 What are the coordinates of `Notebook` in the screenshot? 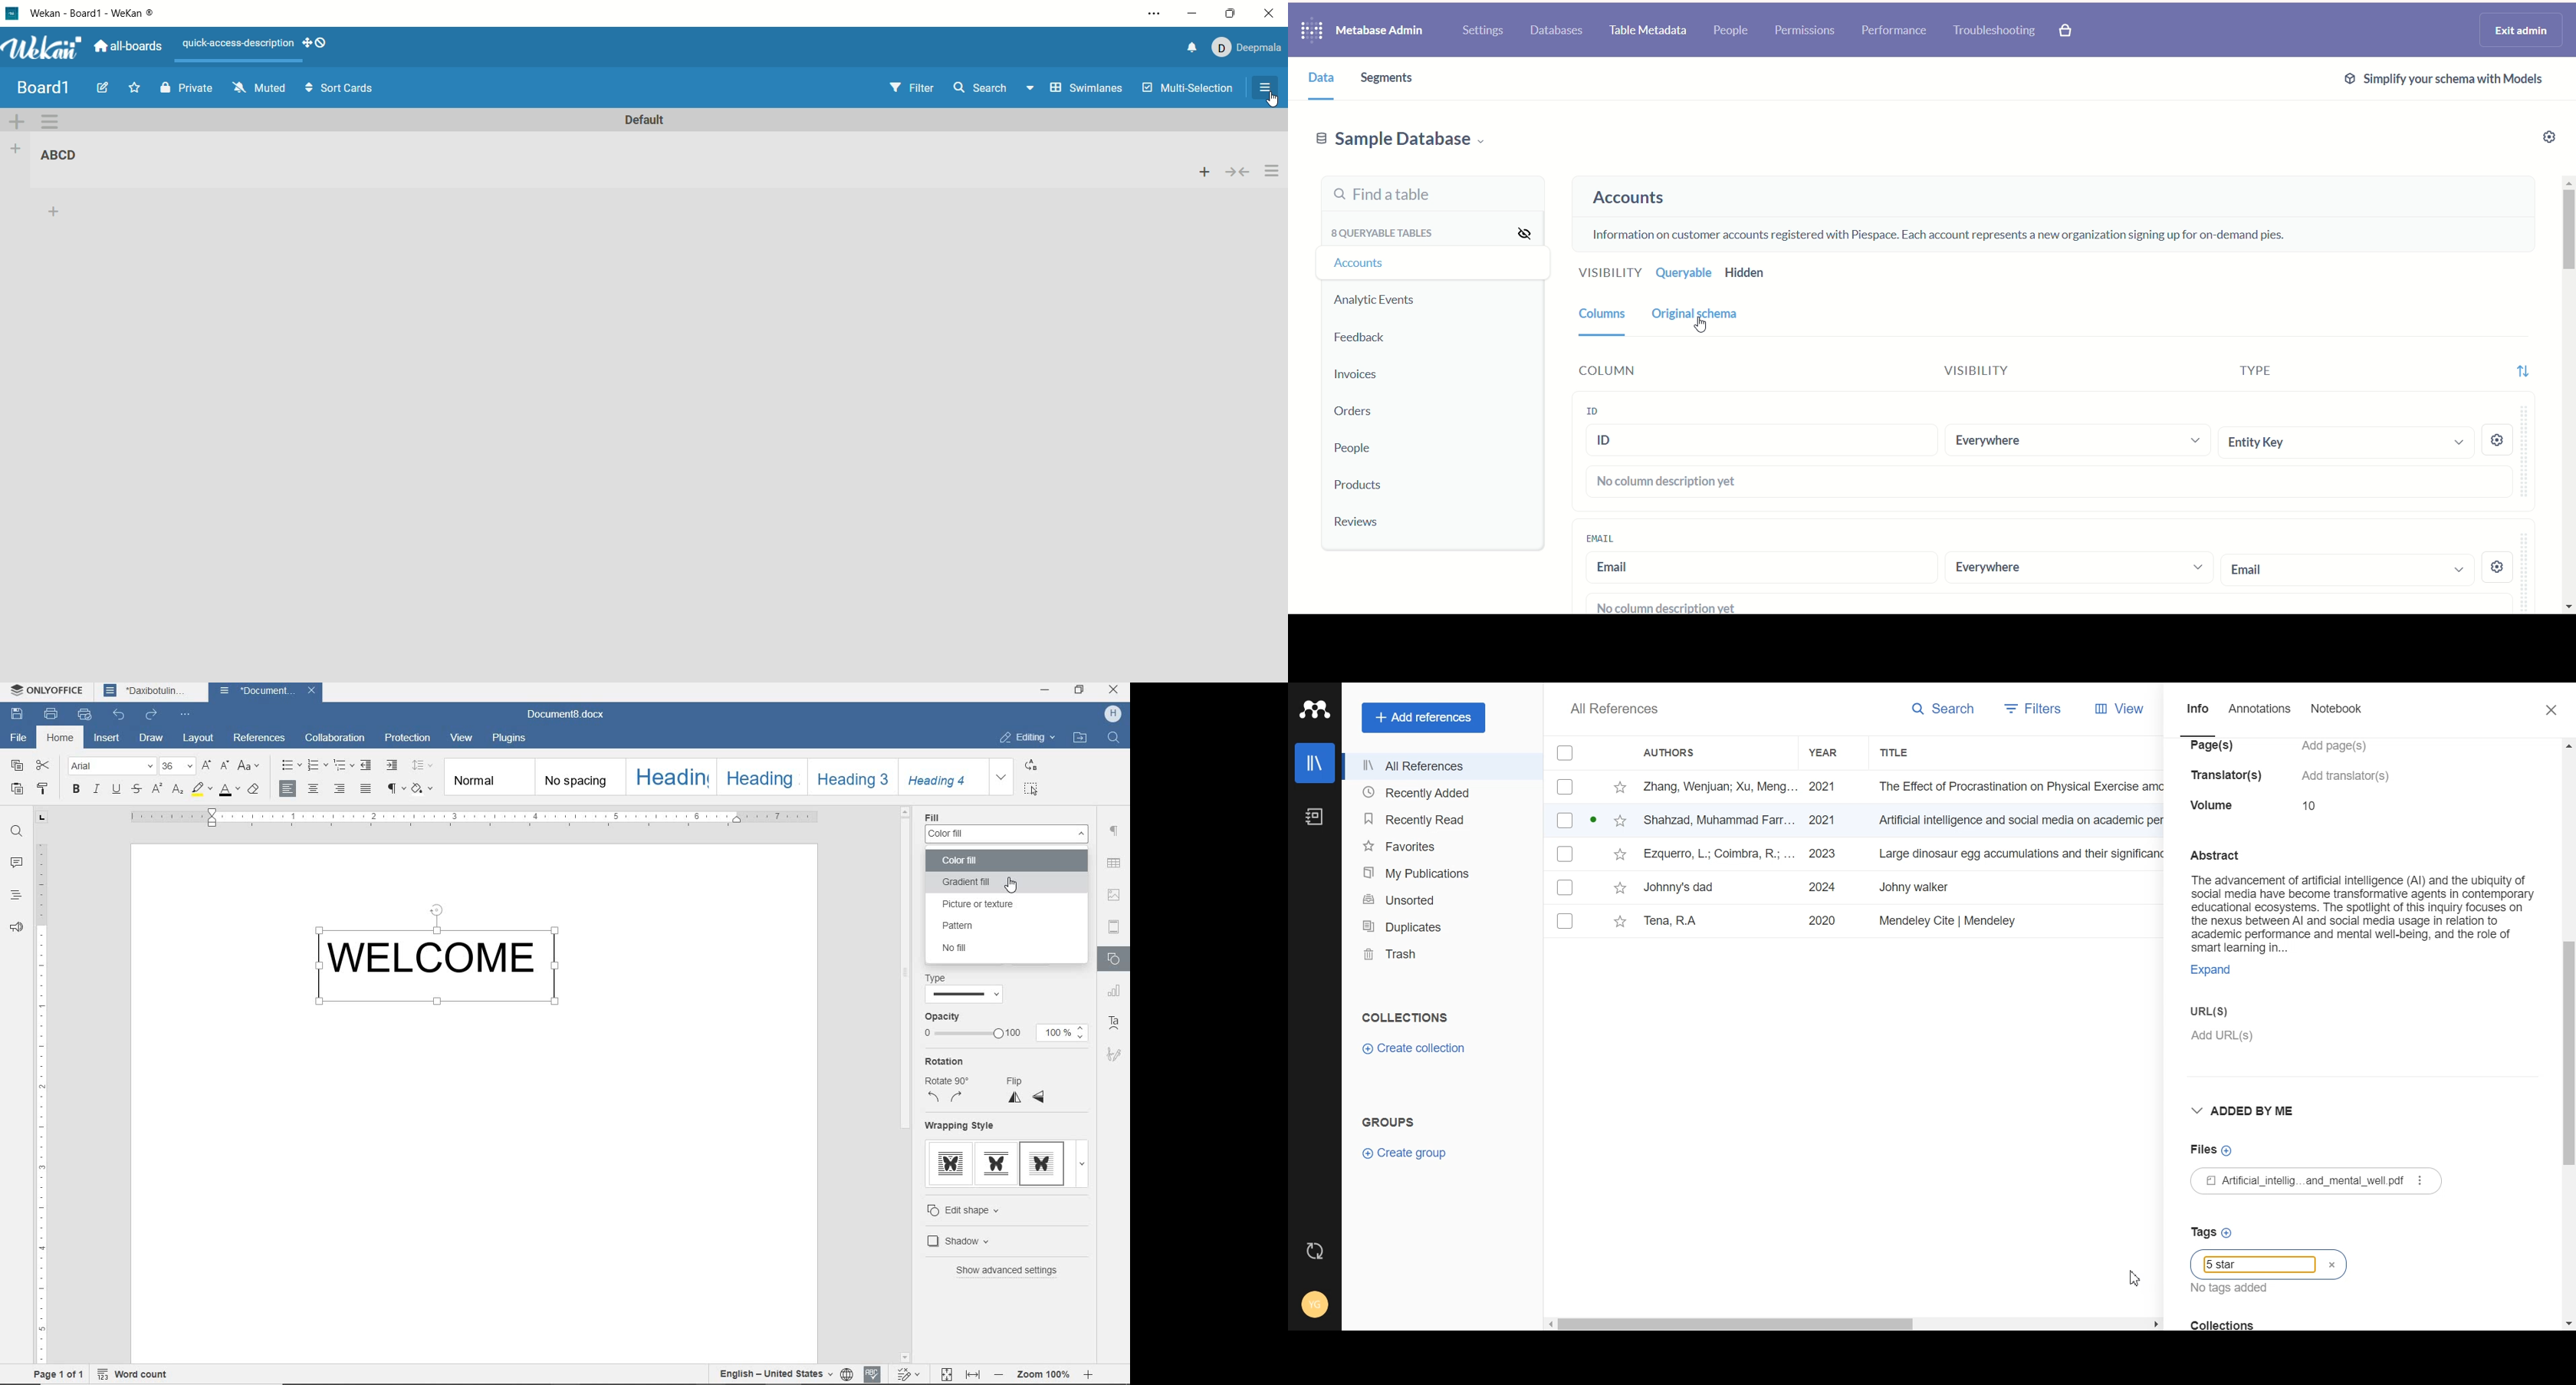 It's located at (2335, 717).